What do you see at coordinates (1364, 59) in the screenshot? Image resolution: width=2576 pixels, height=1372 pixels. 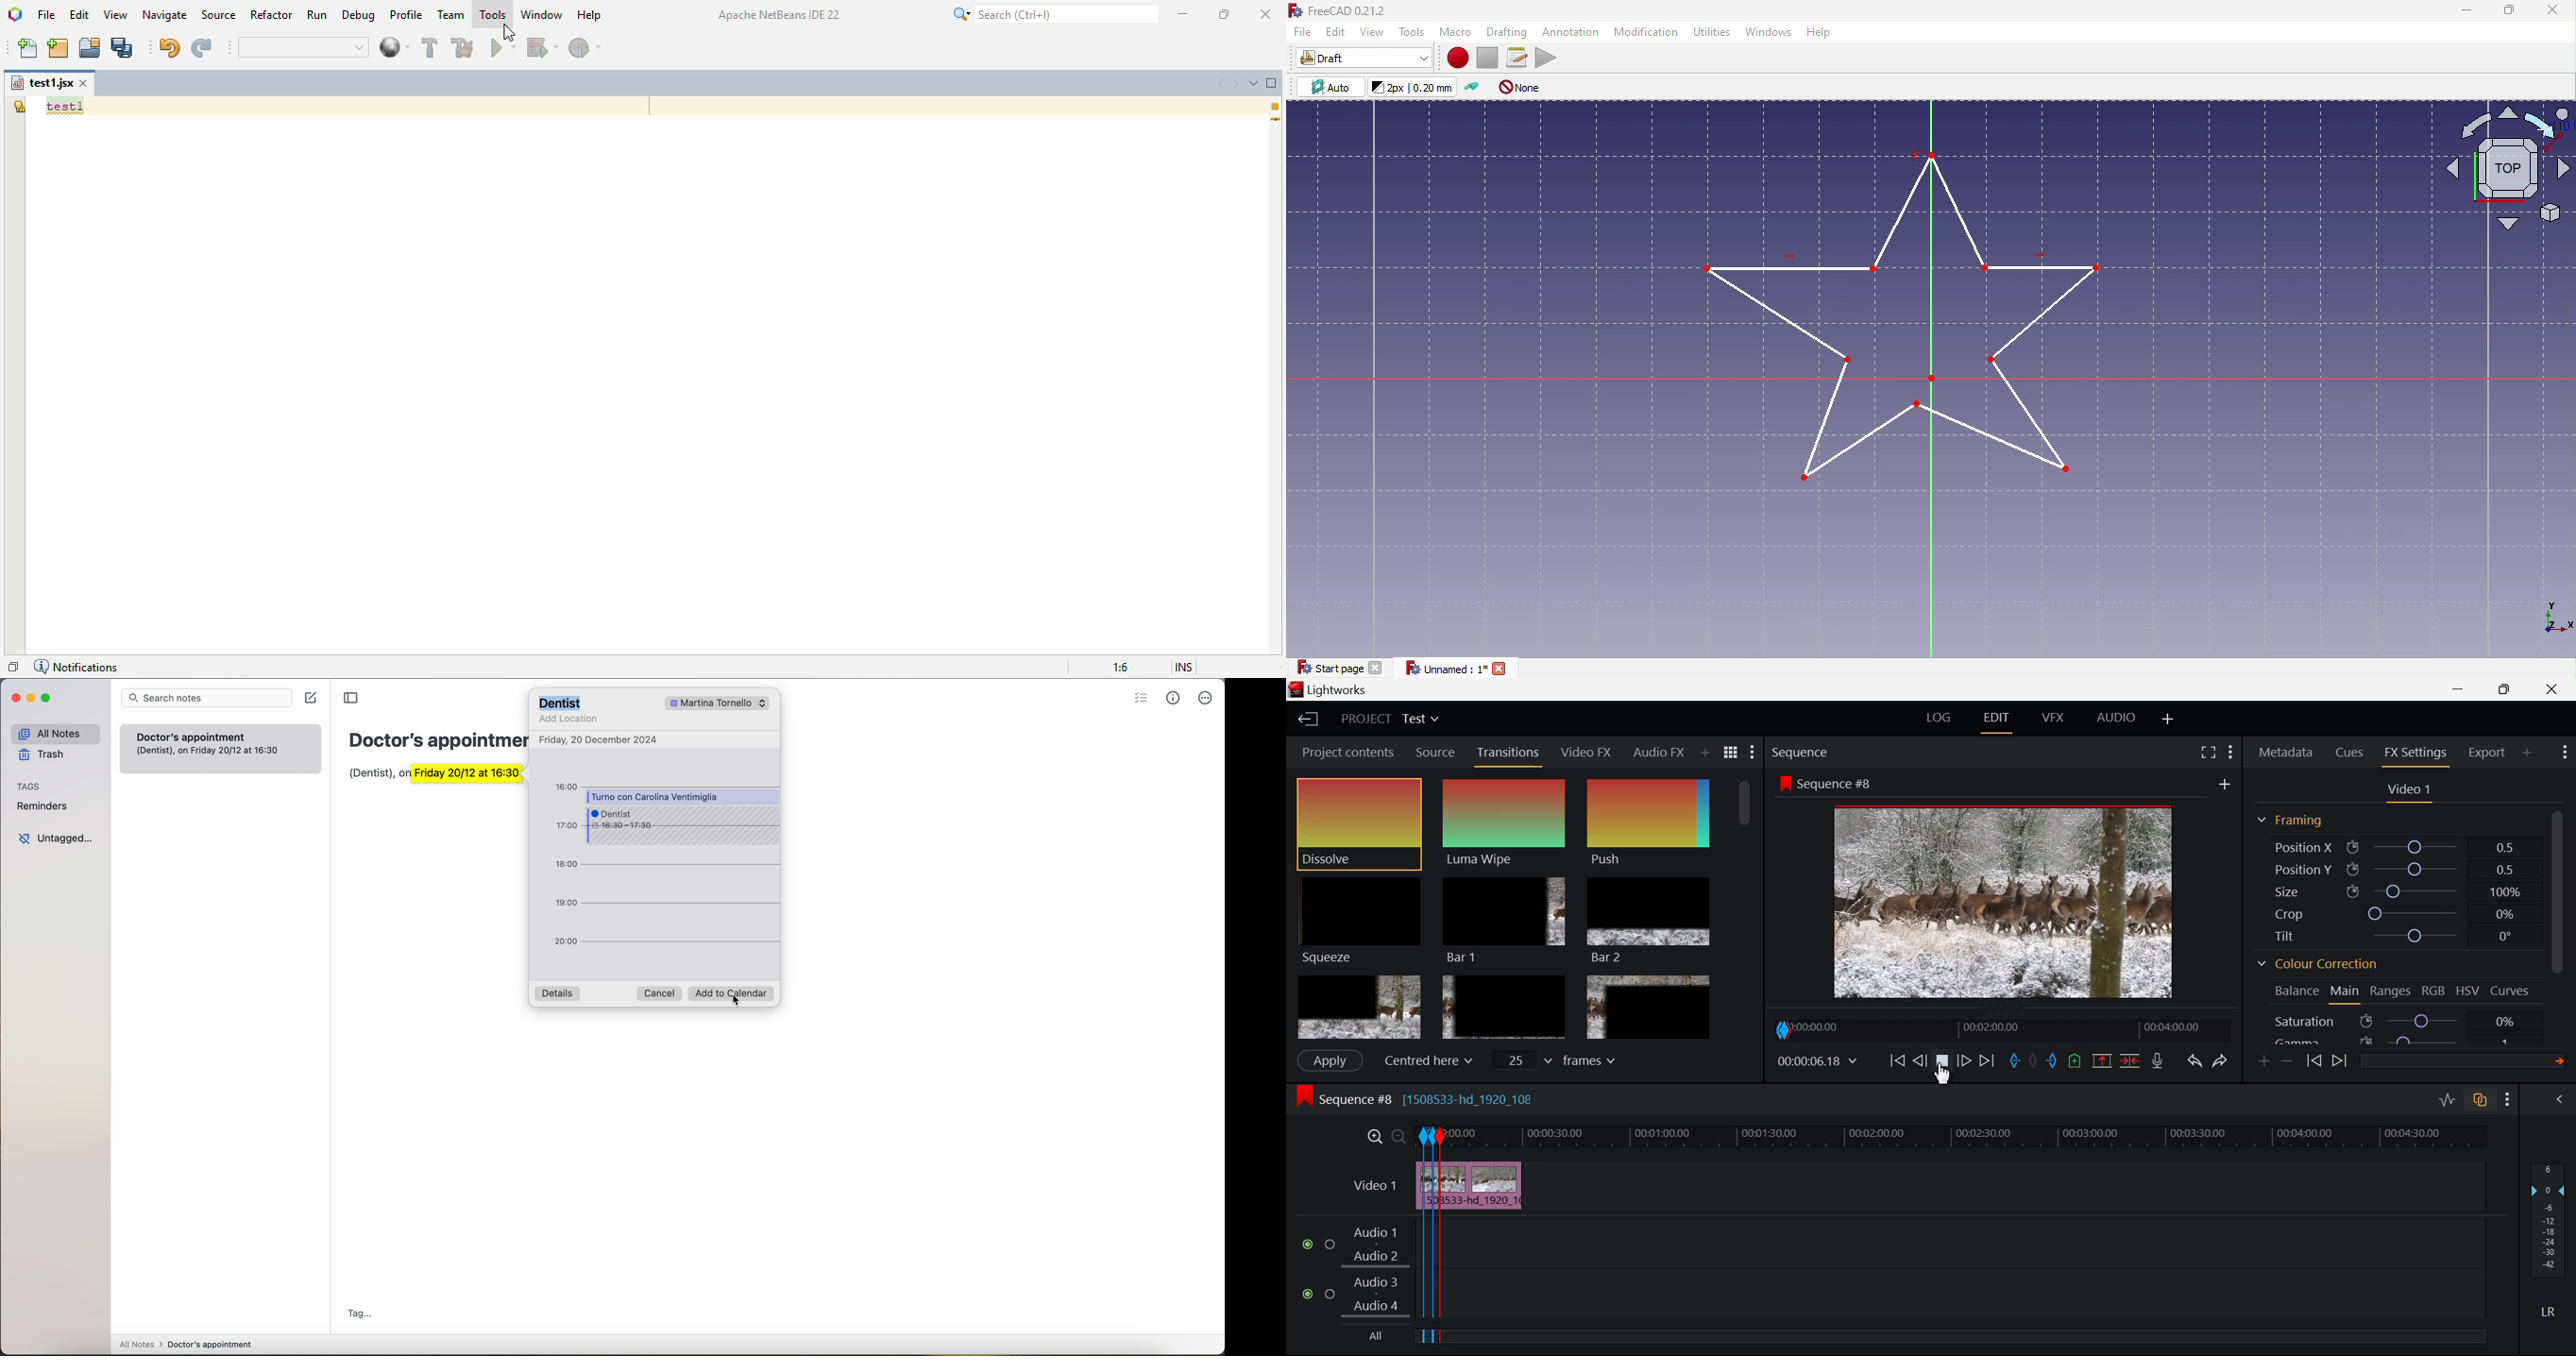 I see `Workbench` at bounding box center [1364, 59].